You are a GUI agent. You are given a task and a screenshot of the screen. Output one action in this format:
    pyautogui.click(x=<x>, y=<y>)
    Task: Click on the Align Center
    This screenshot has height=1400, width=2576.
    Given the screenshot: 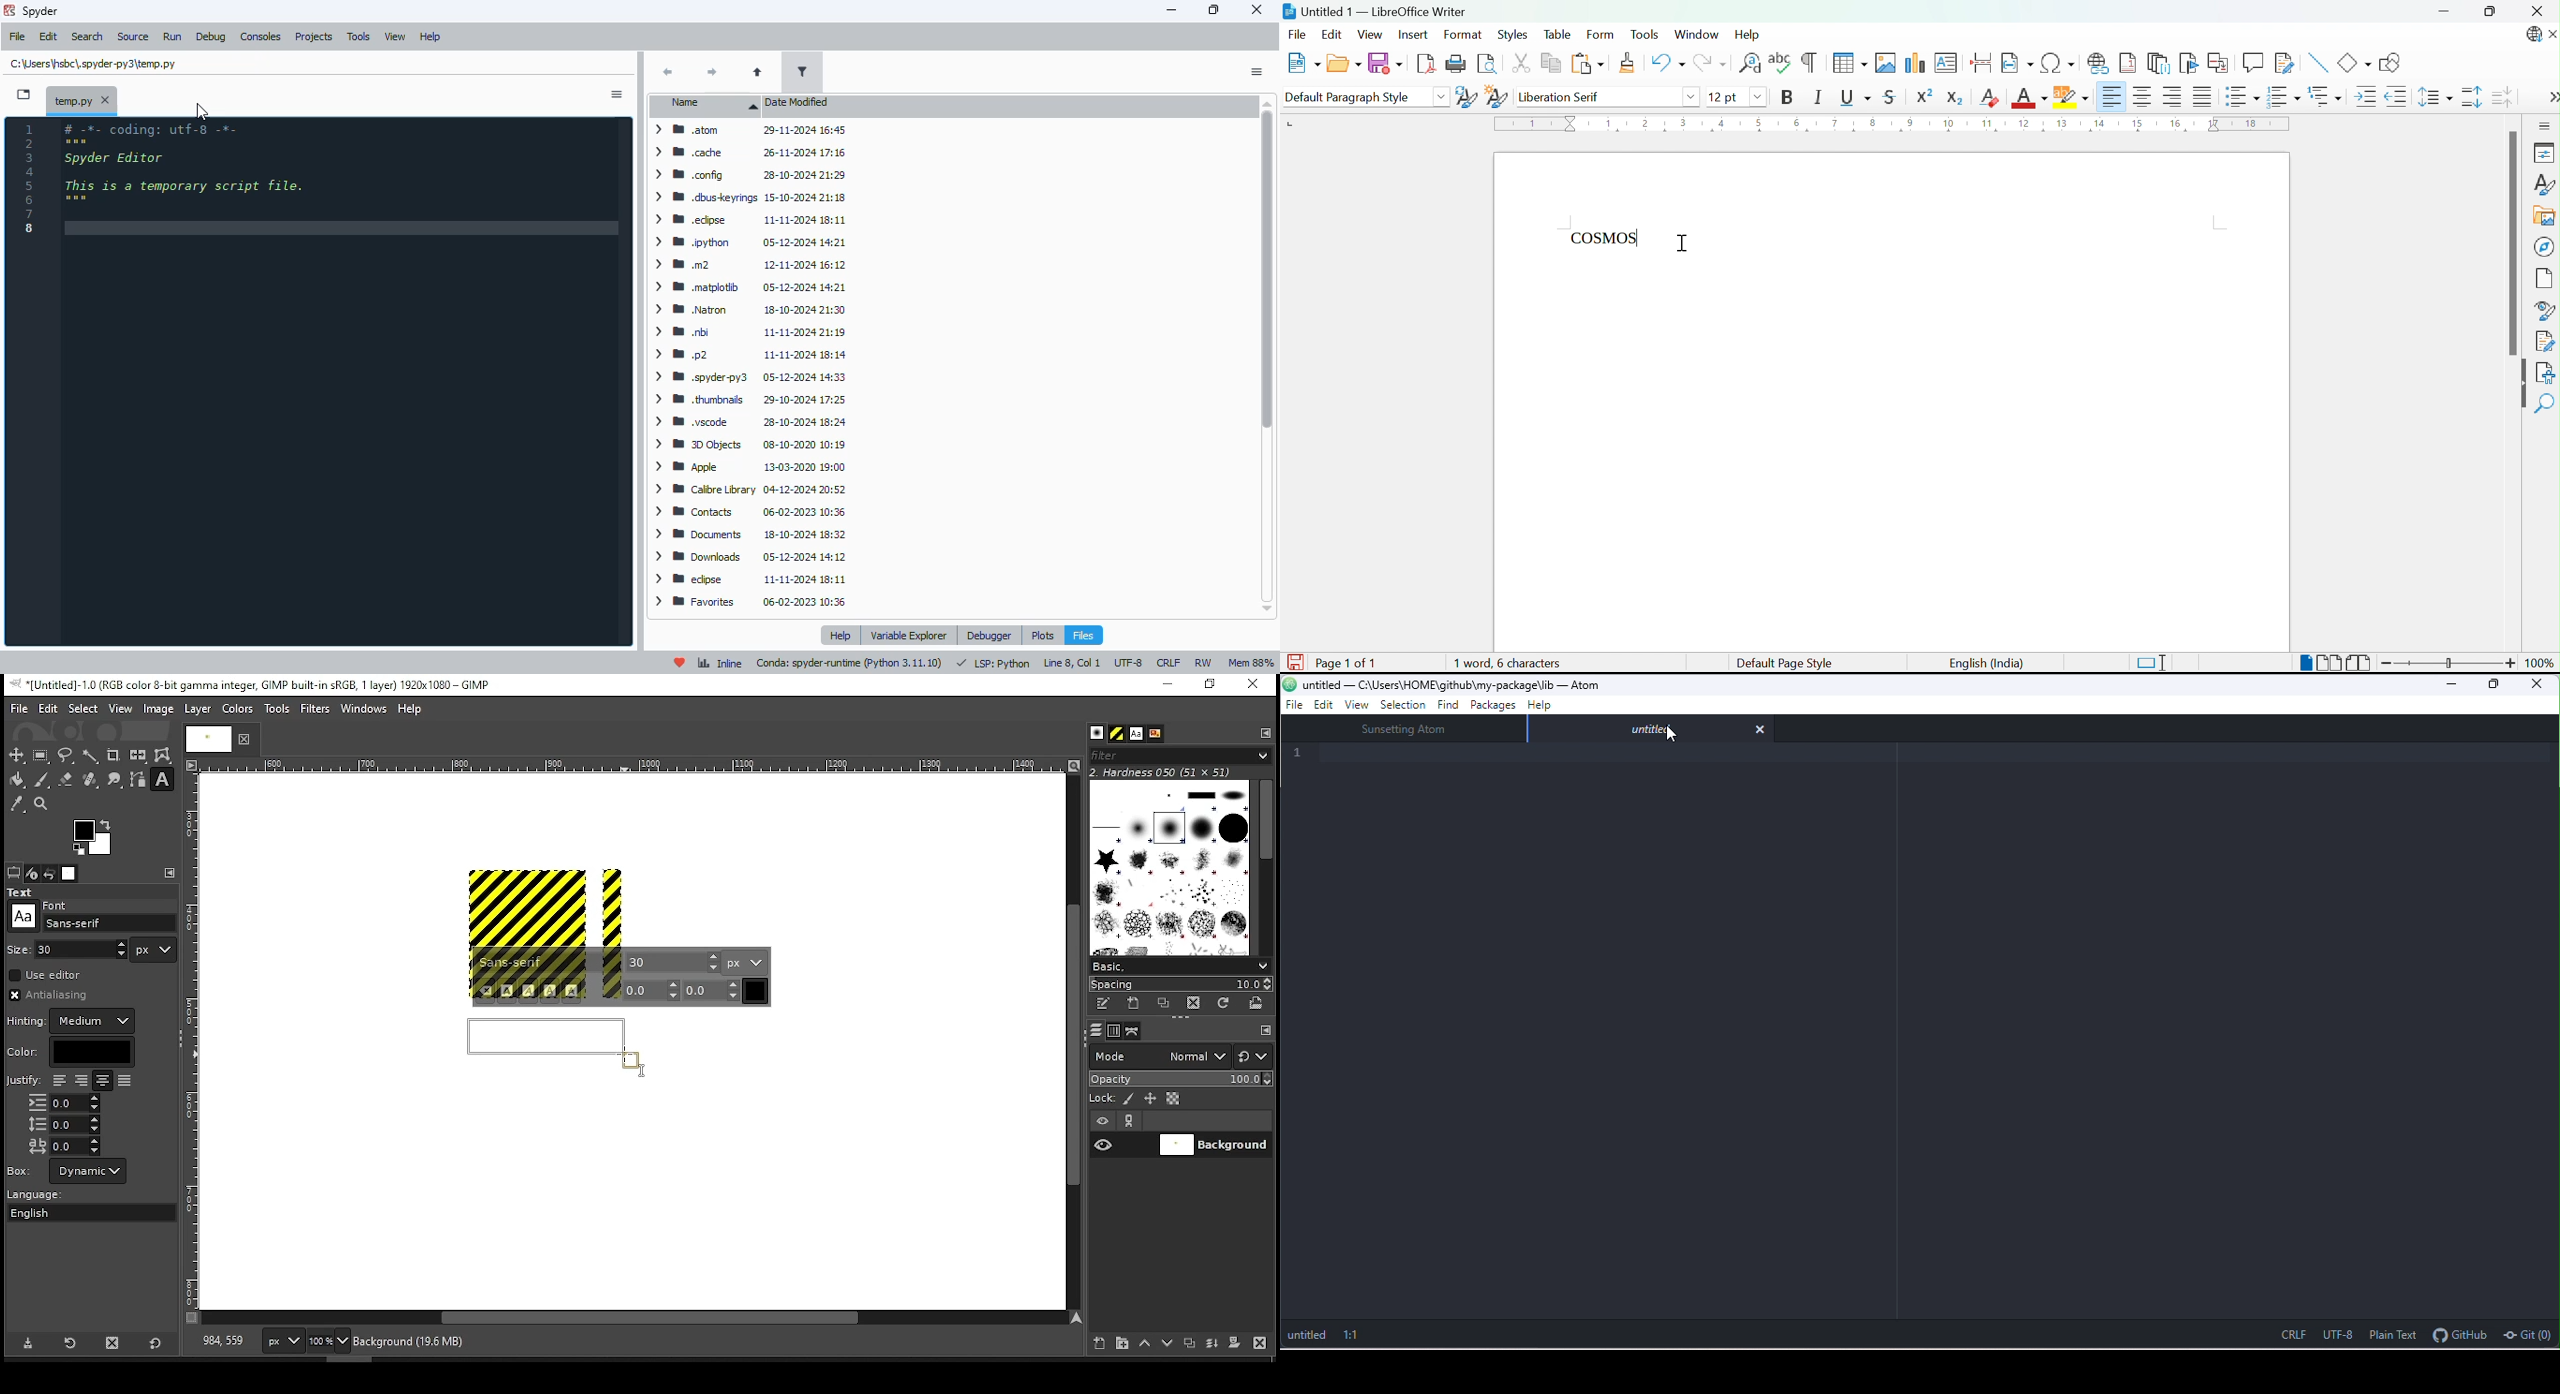 What is the action you would take?
    pyautogui.click(x=2144, y=97)
    